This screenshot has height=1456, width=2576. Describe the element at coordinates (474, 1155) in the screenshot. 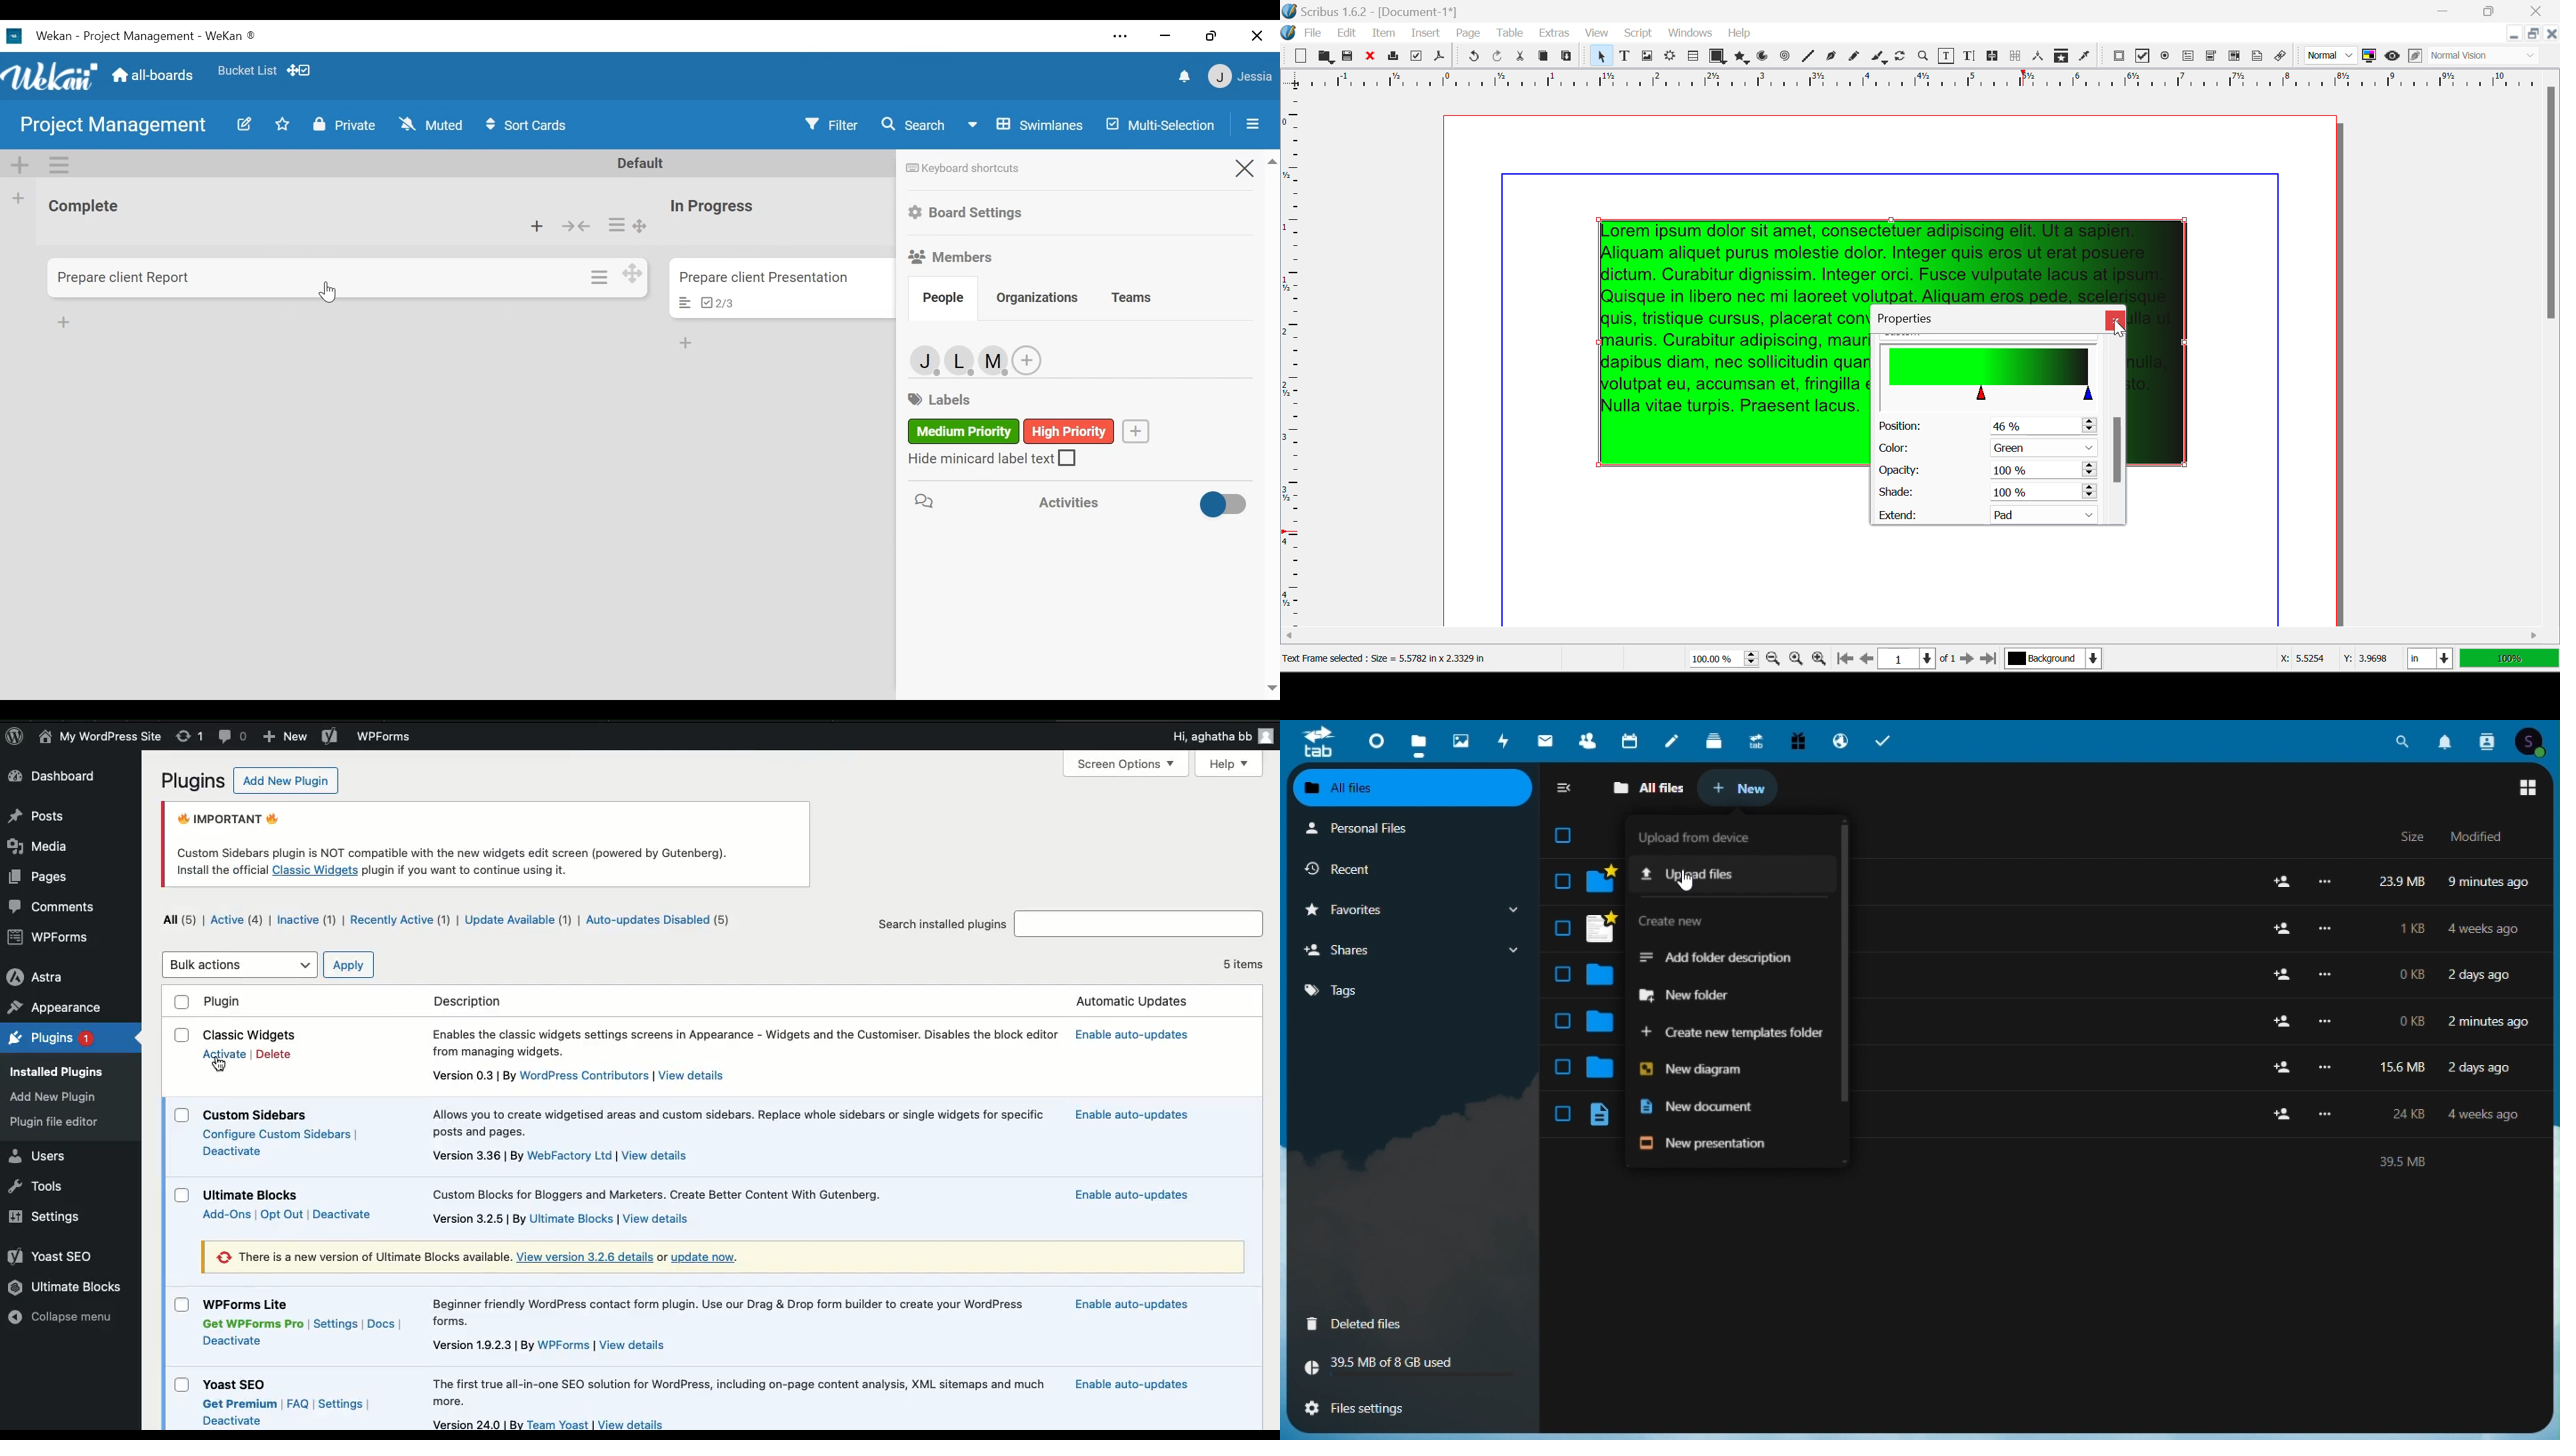

I see `version` at that location.